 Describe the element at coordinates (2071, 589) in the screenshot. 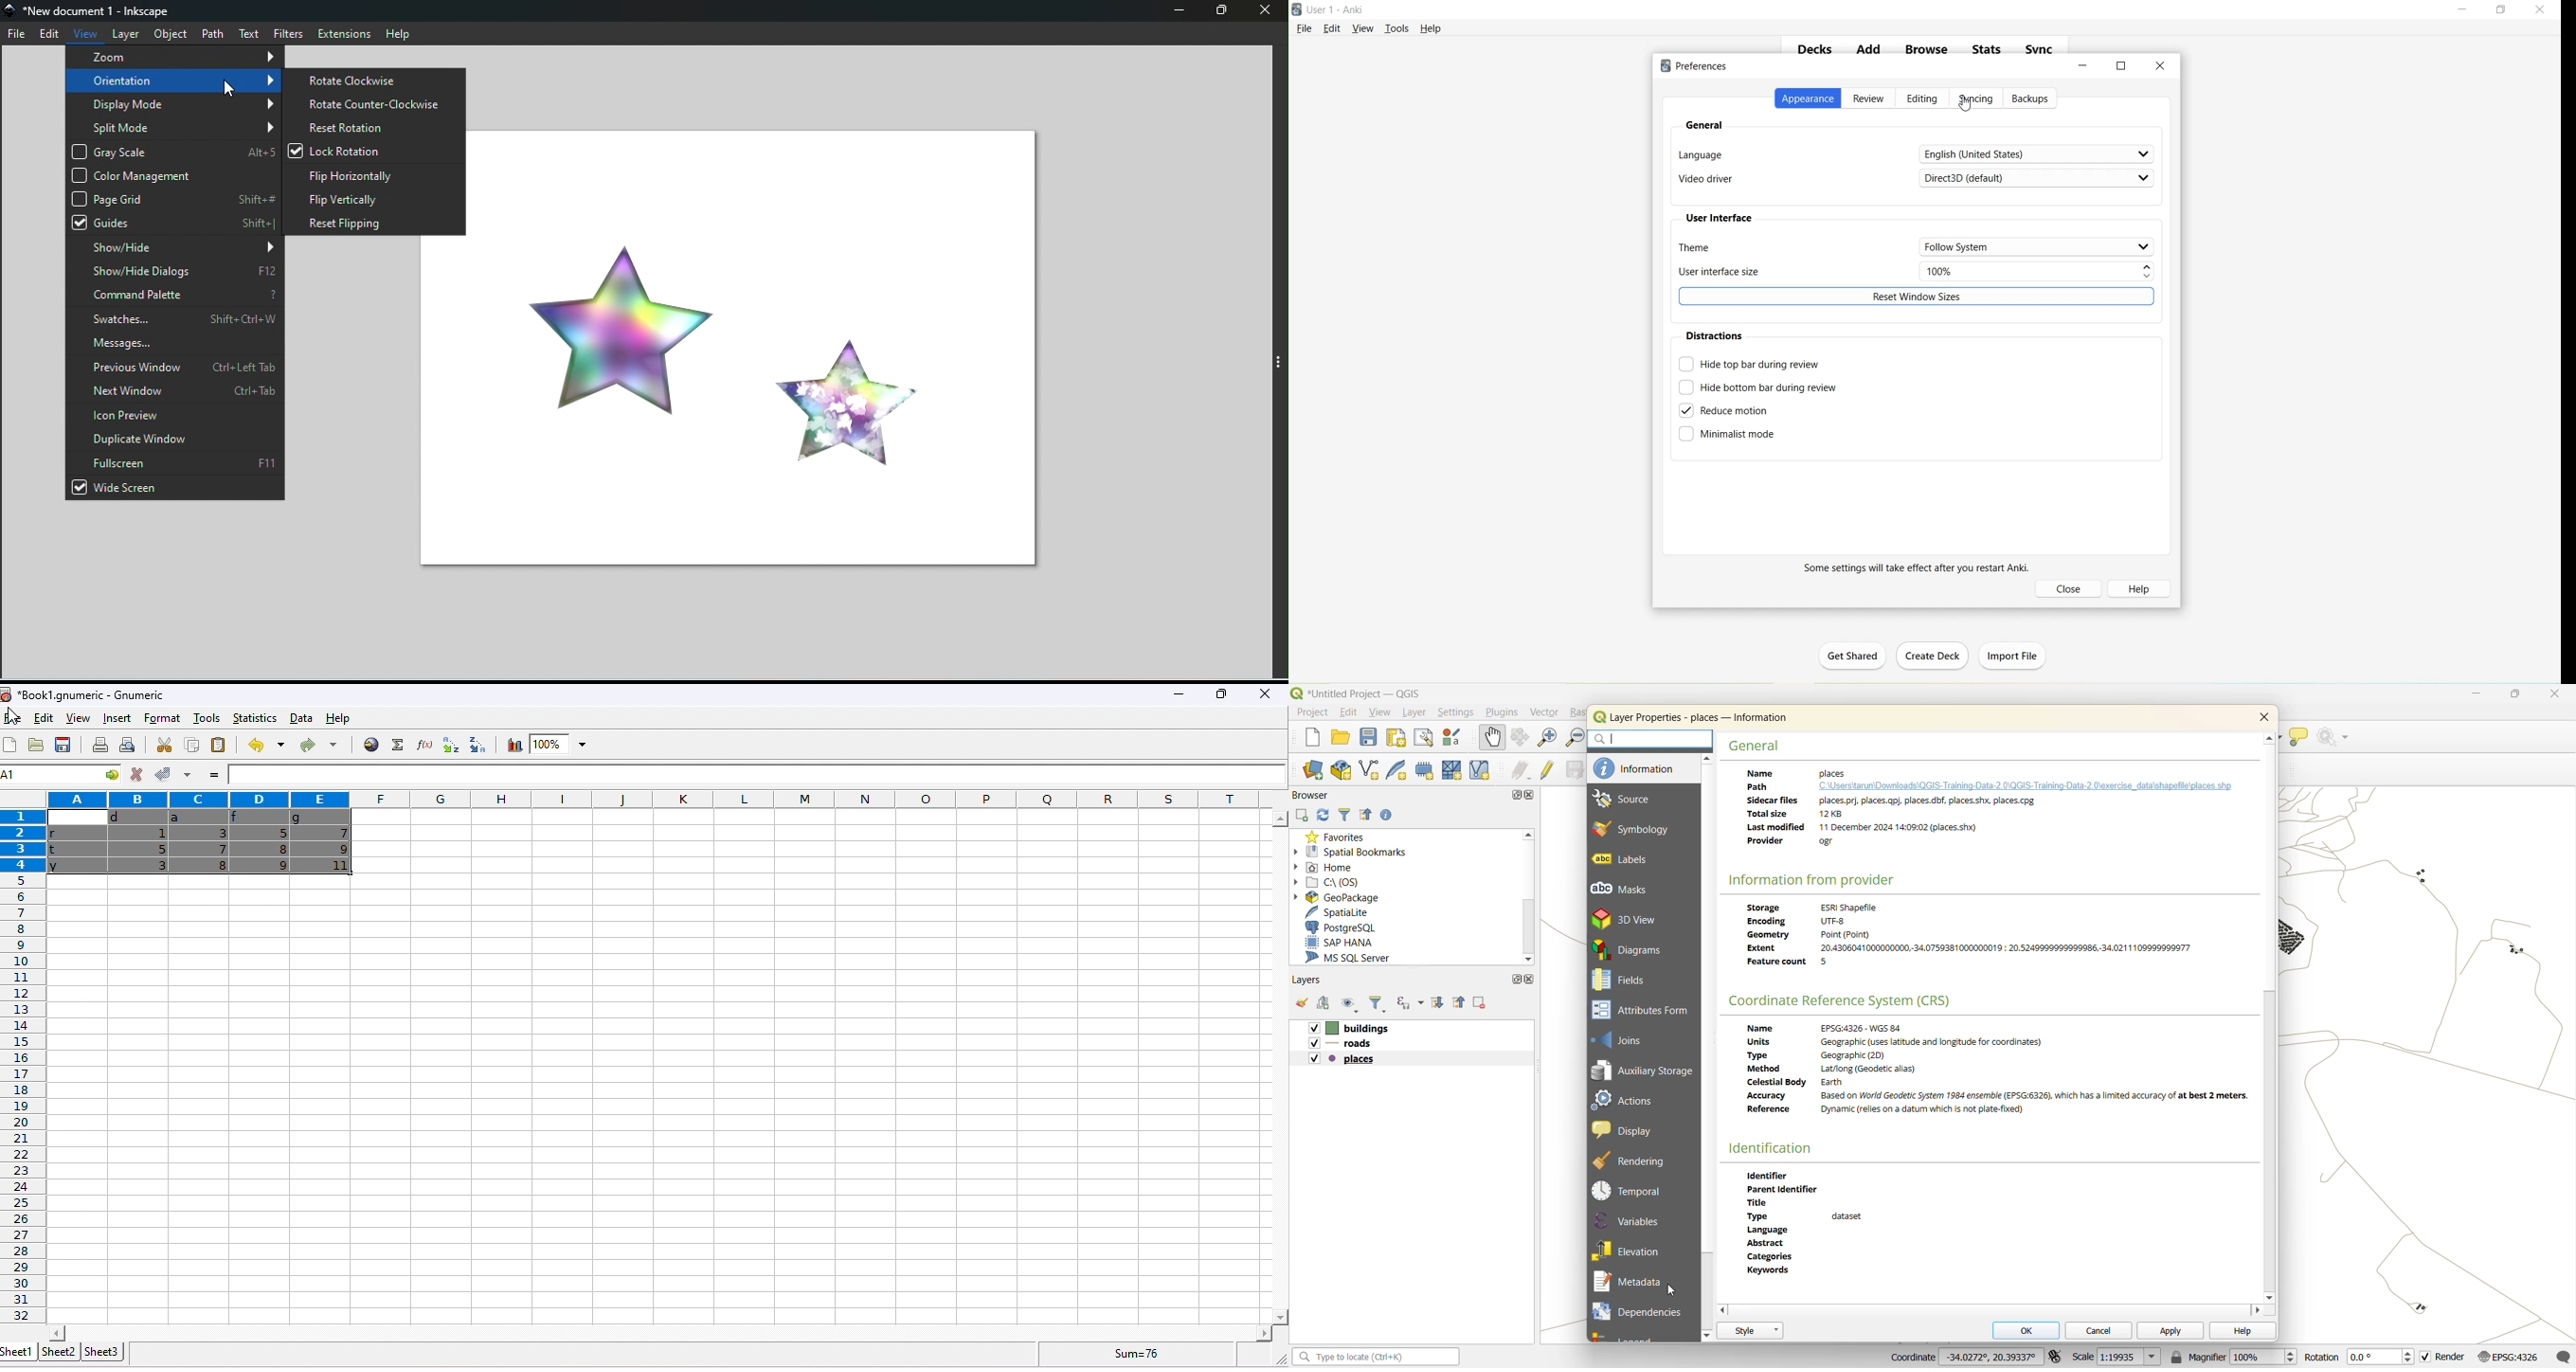

I see `Close` at that location.